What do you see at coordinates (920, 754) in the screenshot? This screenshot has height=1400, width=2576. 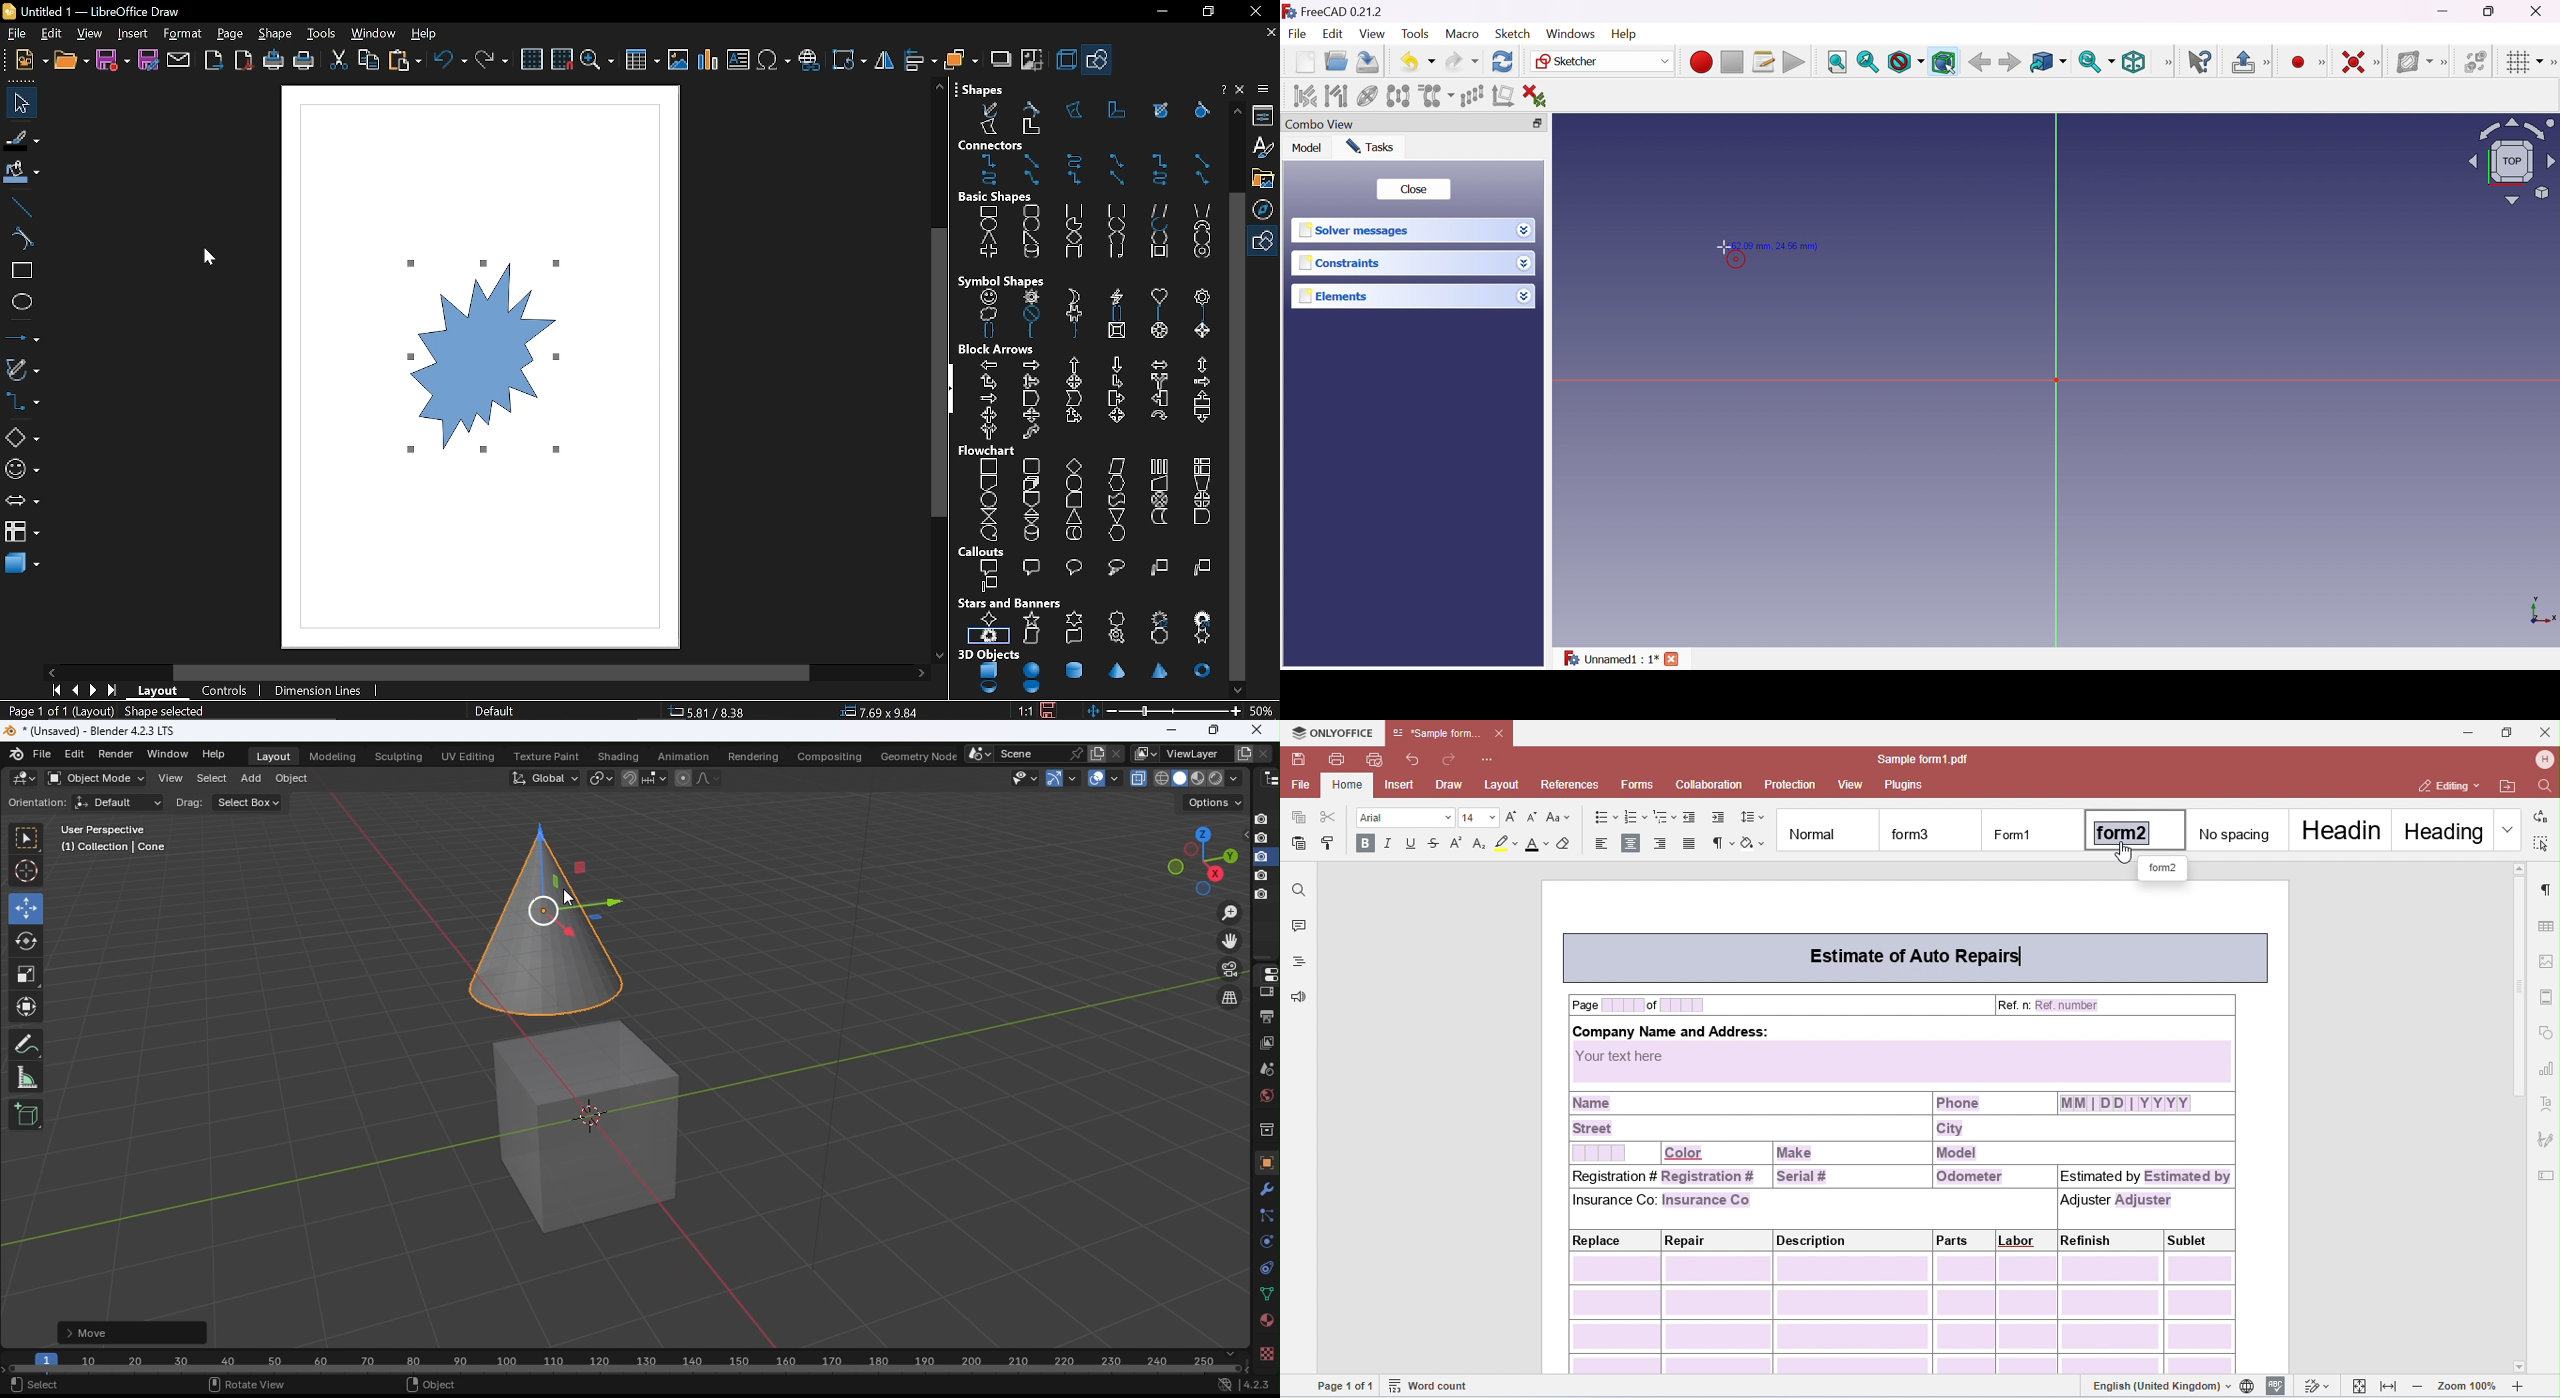 I see `Geometry node` at bounding box center [920, 754].